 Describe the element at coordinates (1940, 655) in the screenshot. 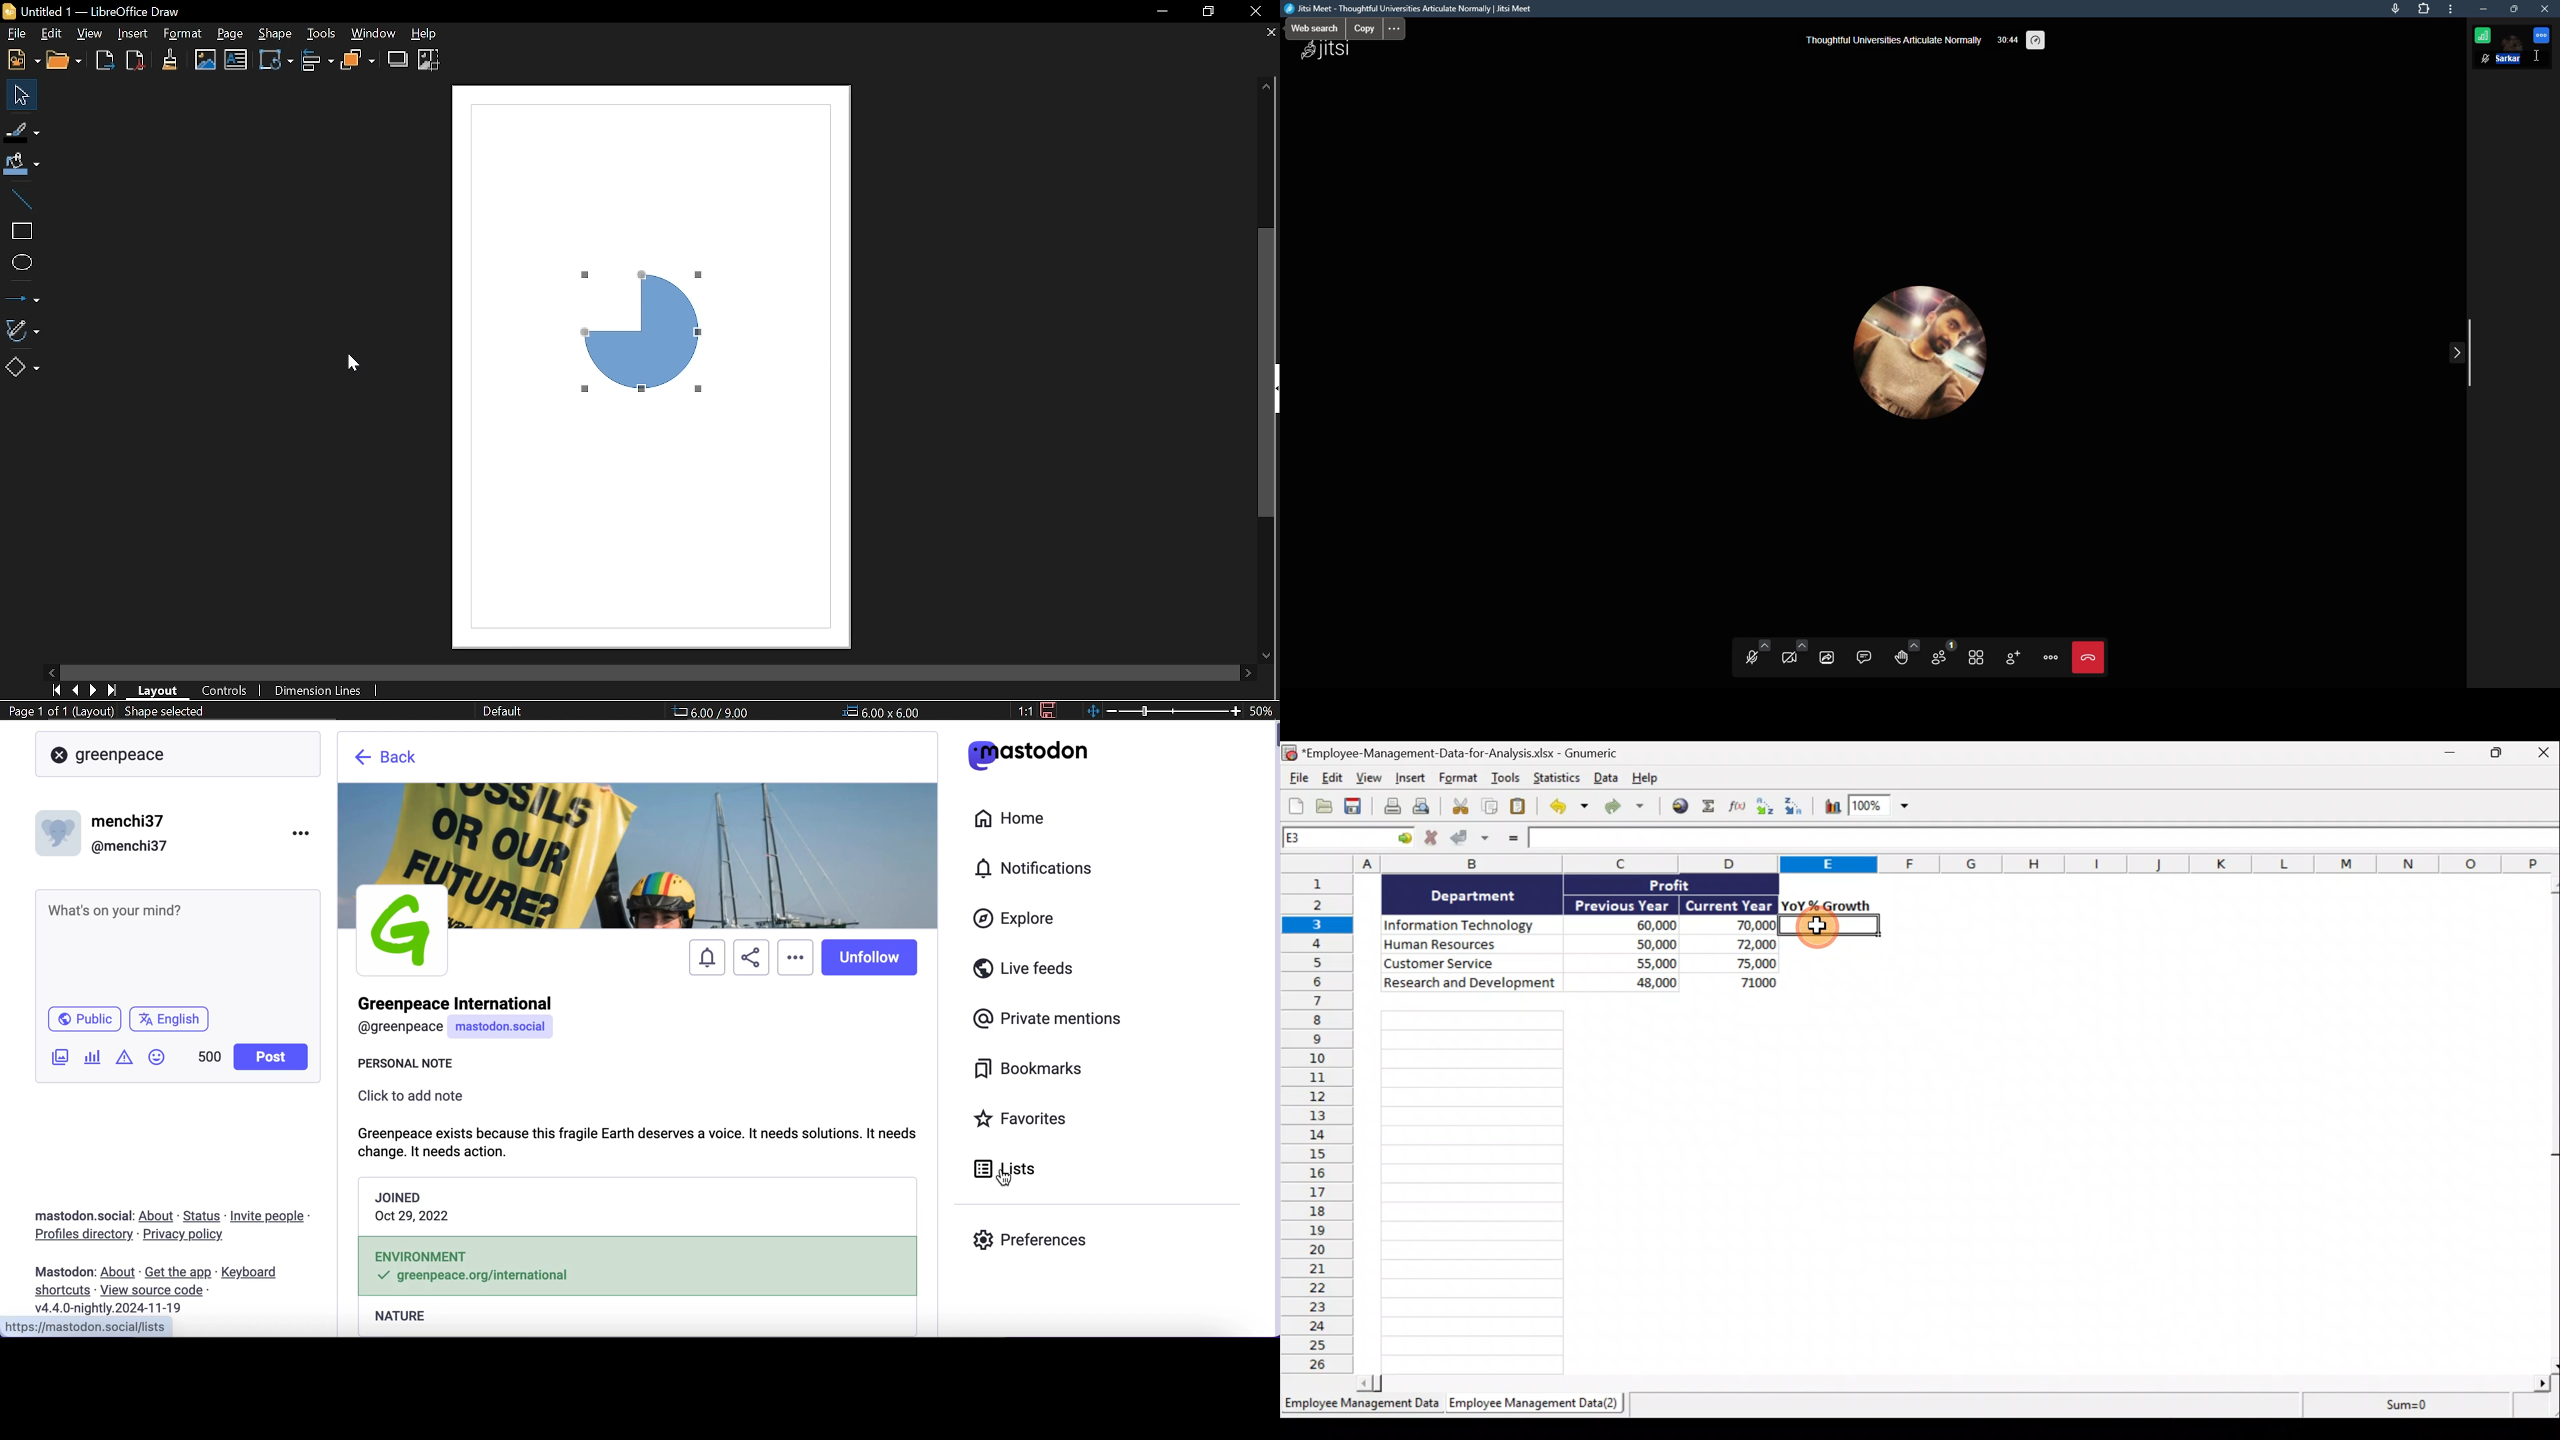

I see `participants` at that location.